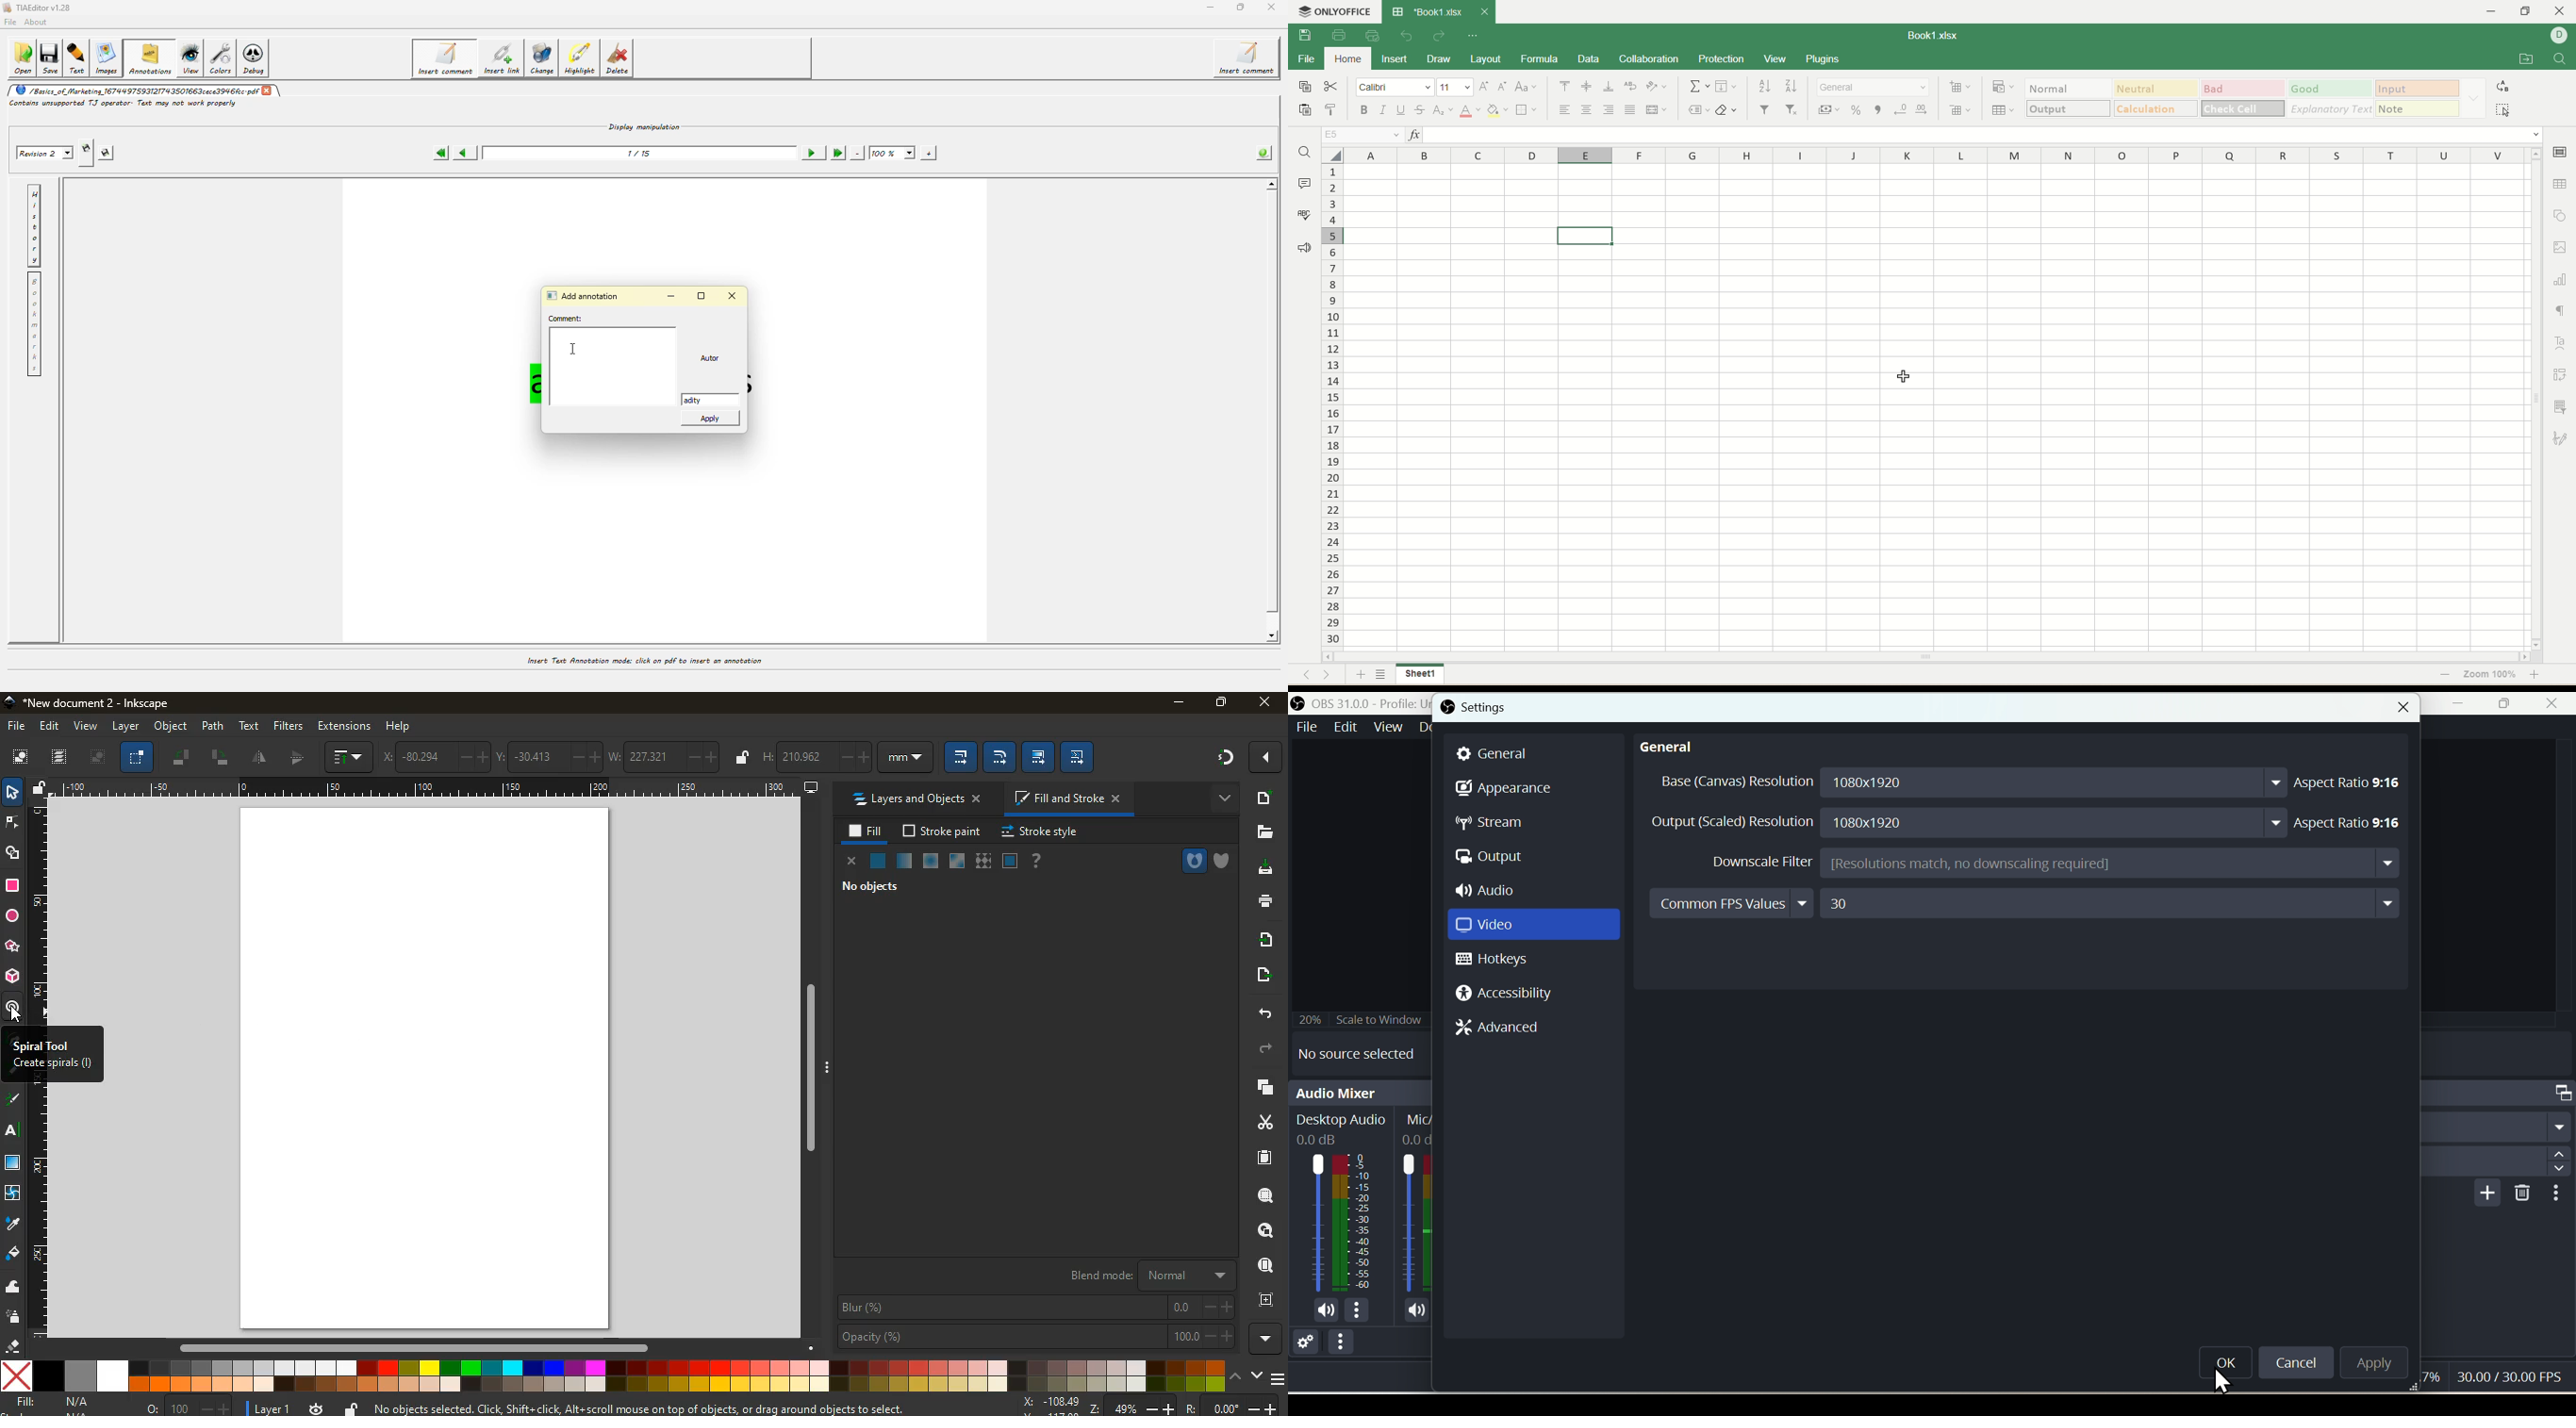 The image size is (2576, 1428). Describe the element at coordinates (17, 726) in the screenshot. I see `file` at that location.